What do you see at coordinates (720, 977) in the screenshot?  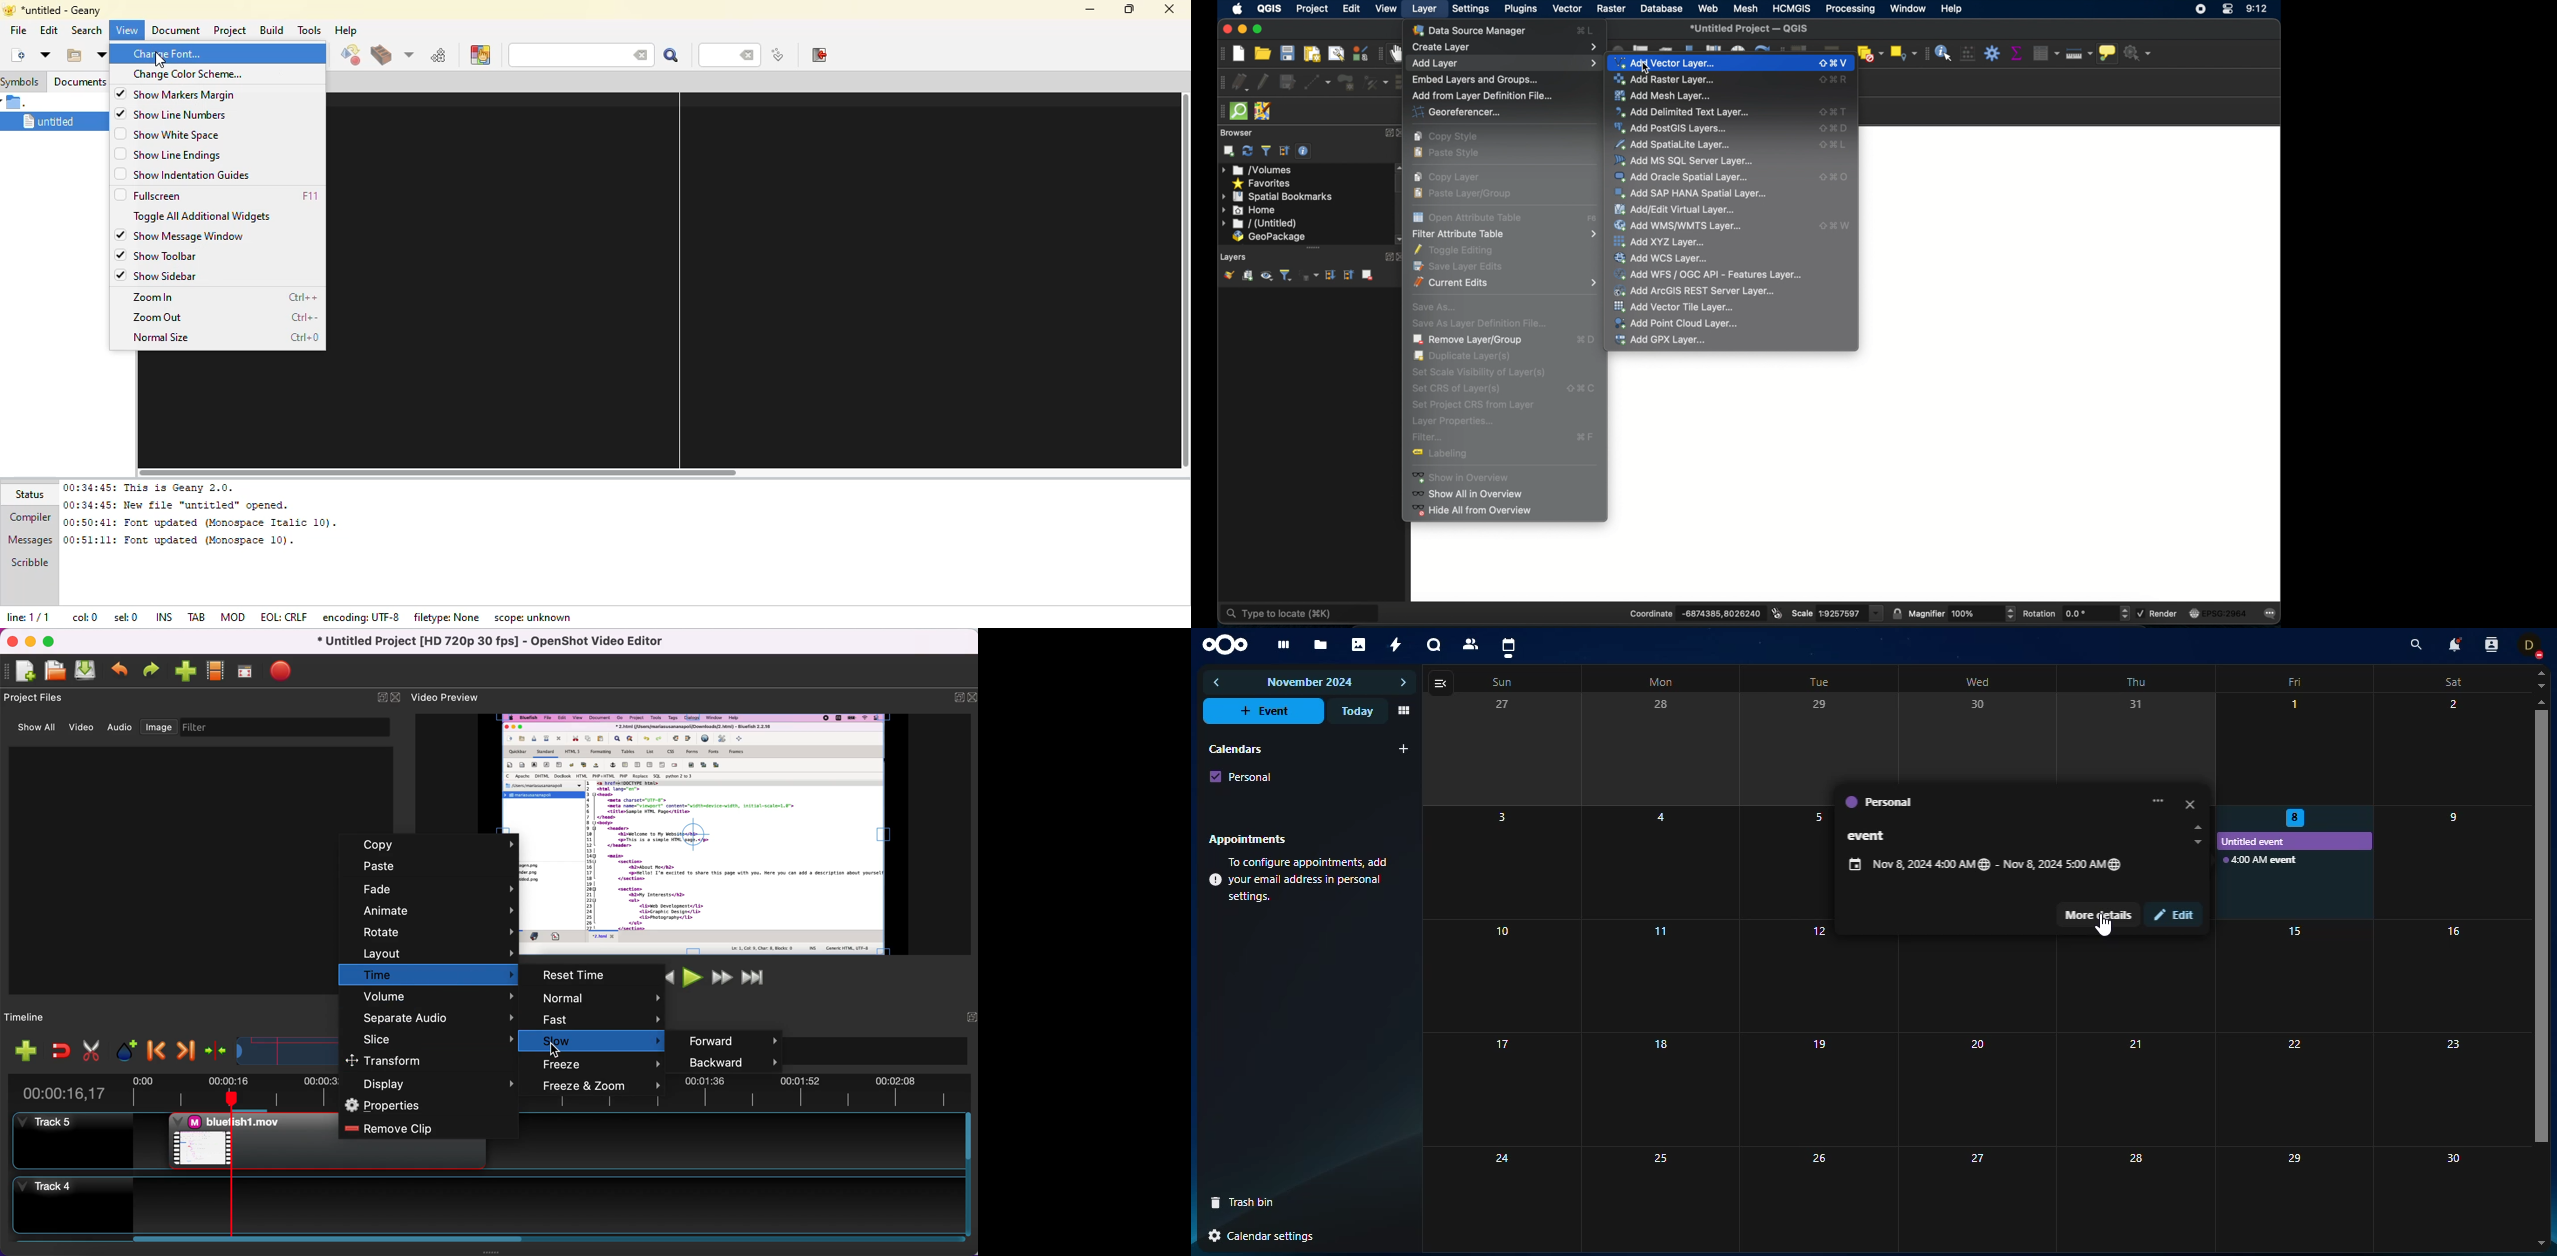 I see `fast forward` at bounding box center [720, 977].